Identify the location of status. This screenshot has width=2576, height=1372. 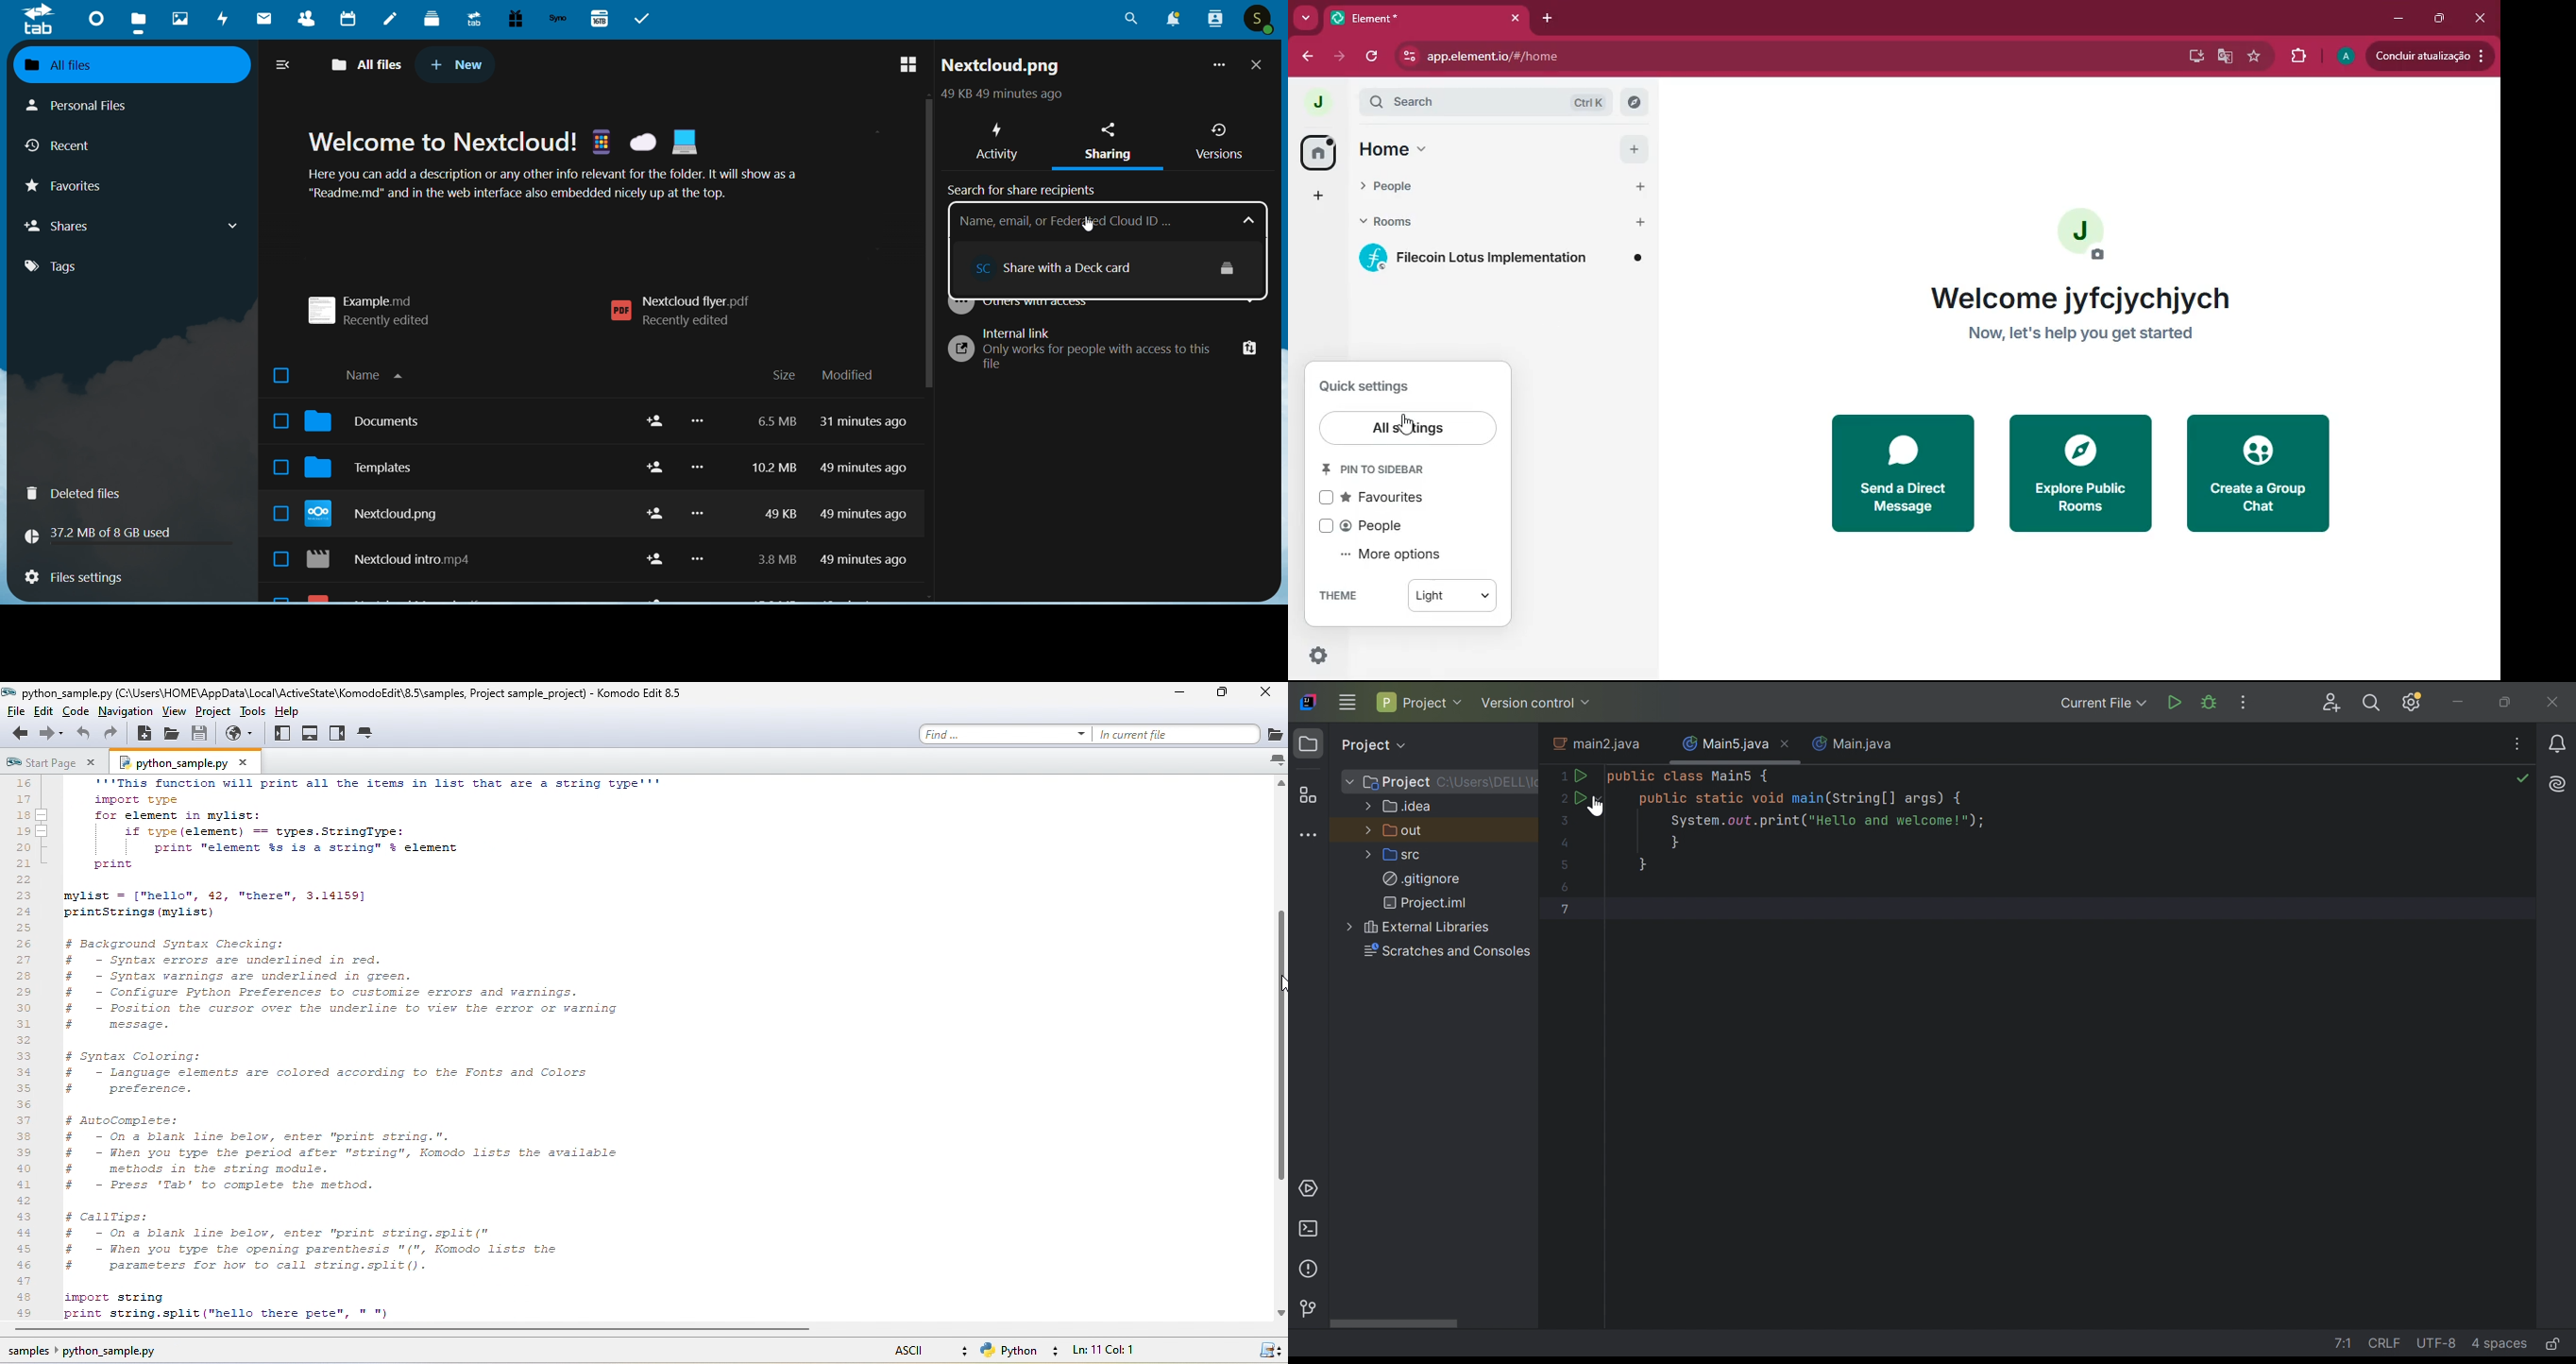
(999, 96).